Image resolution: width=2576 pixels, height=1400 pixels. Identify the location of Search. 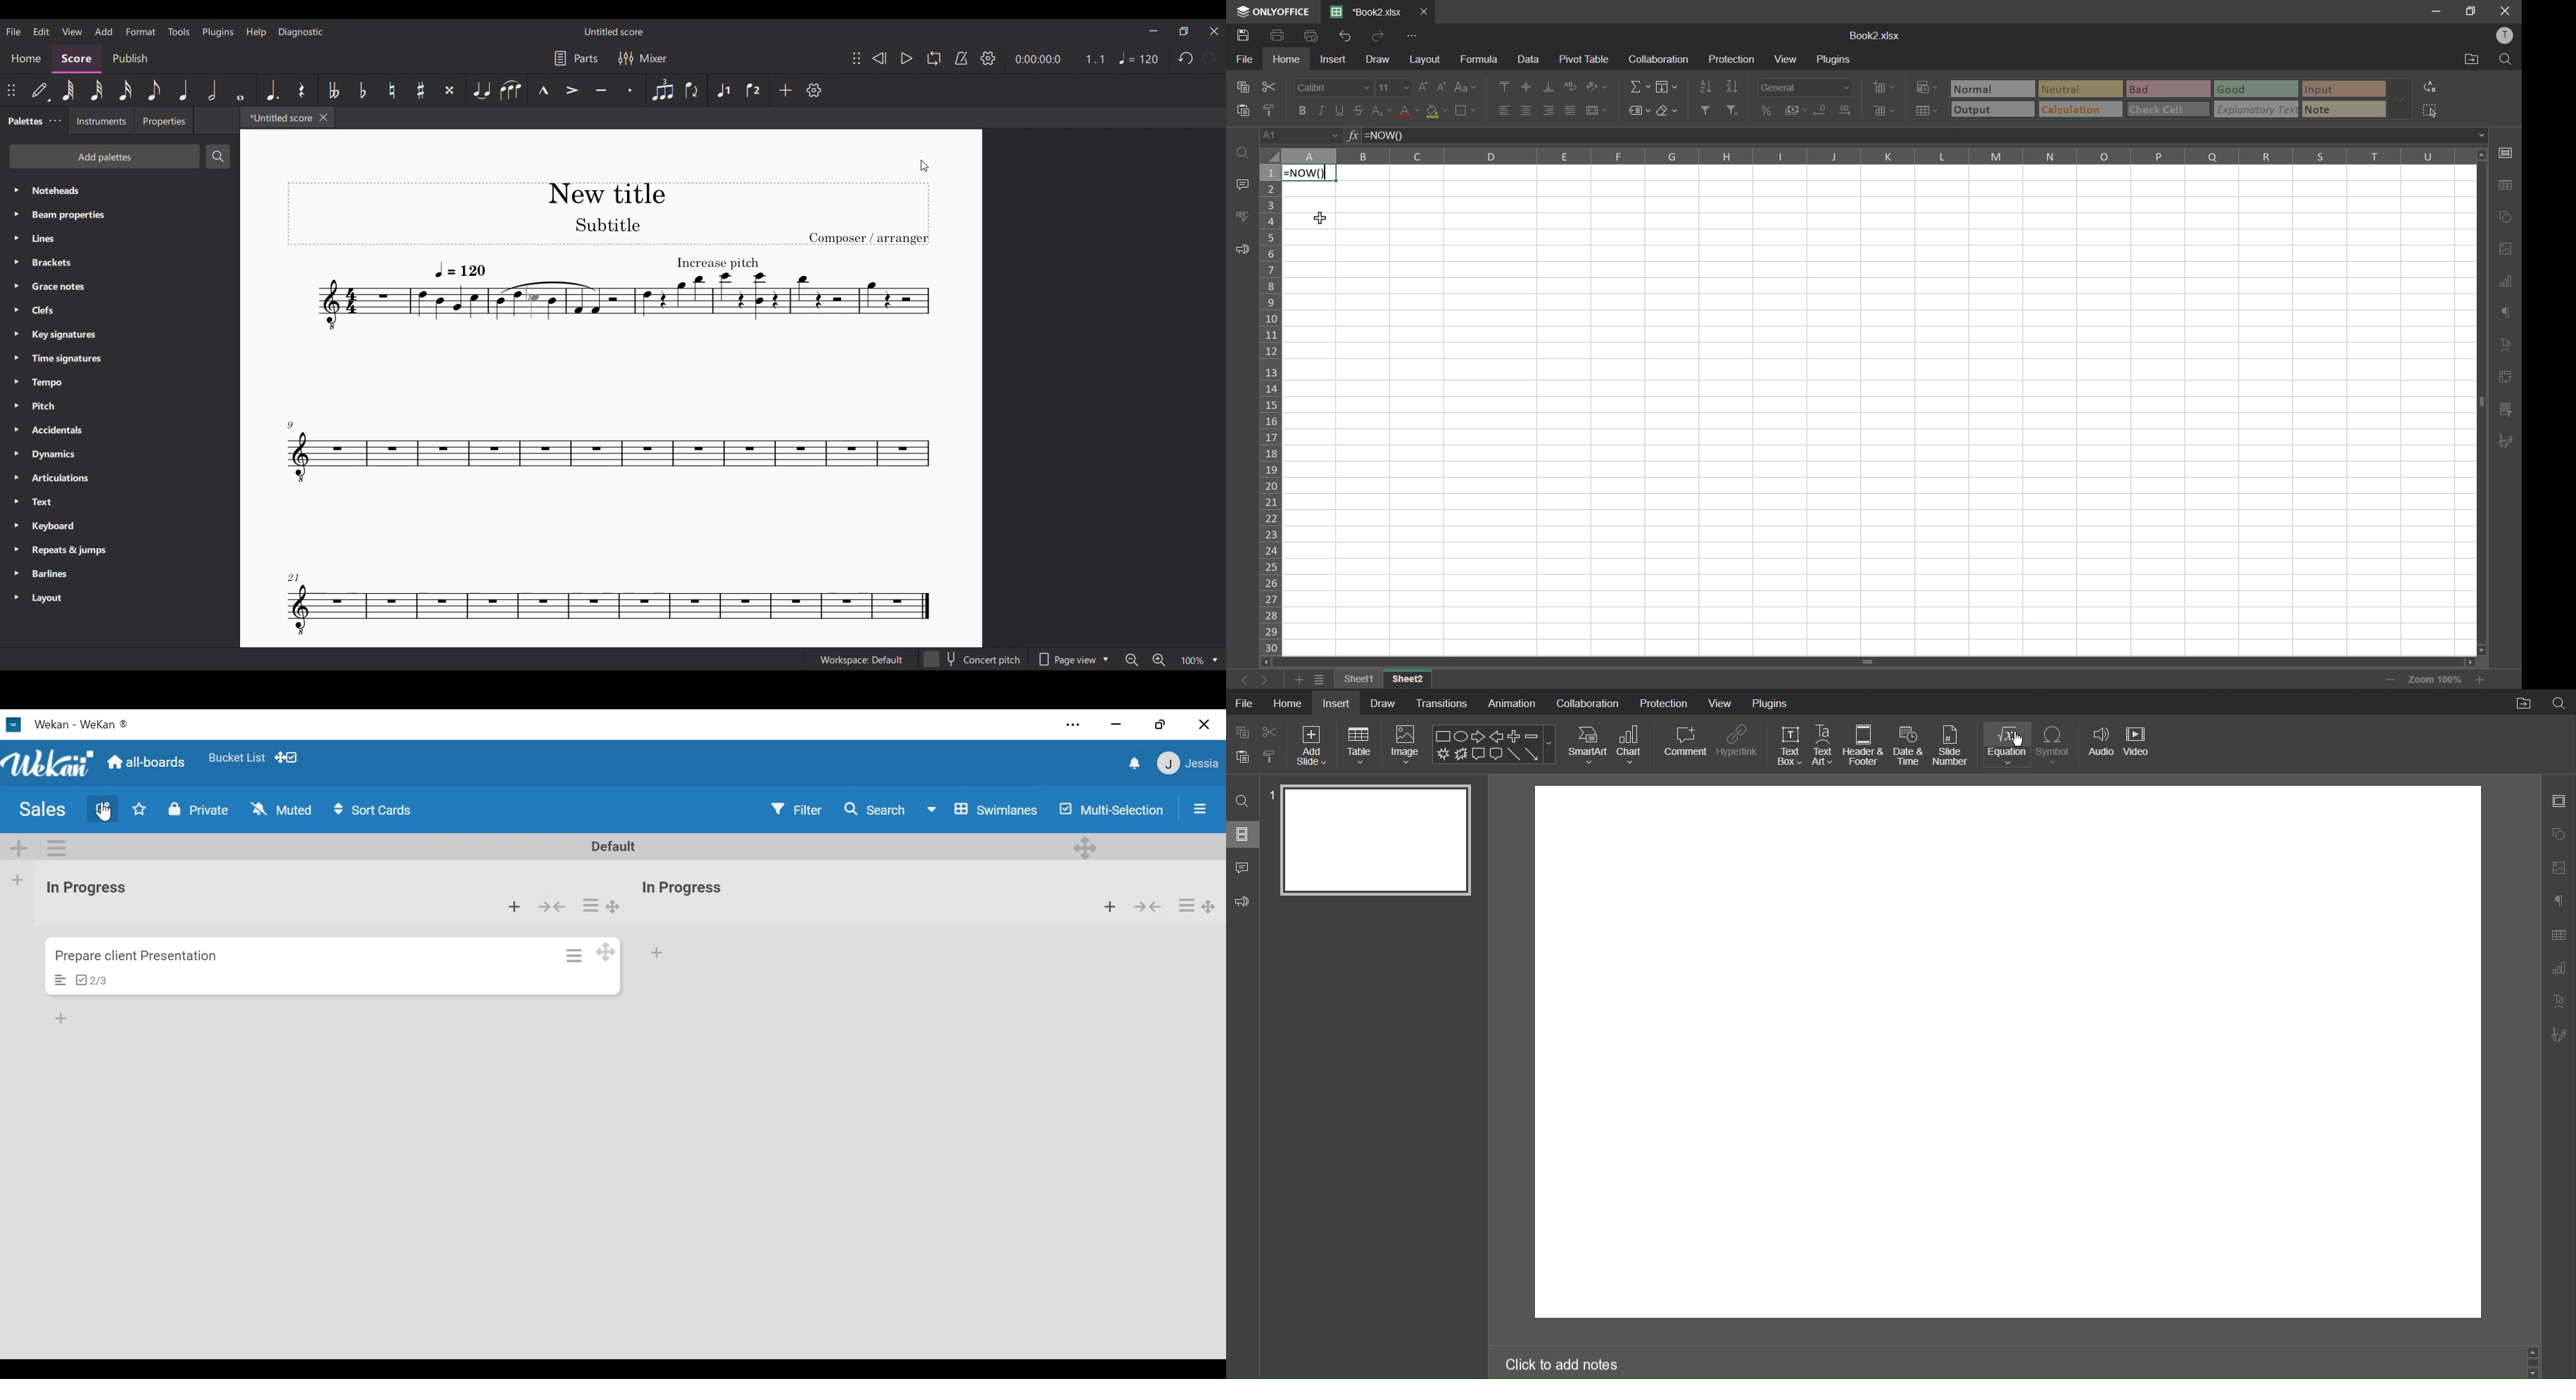
(218, 156).